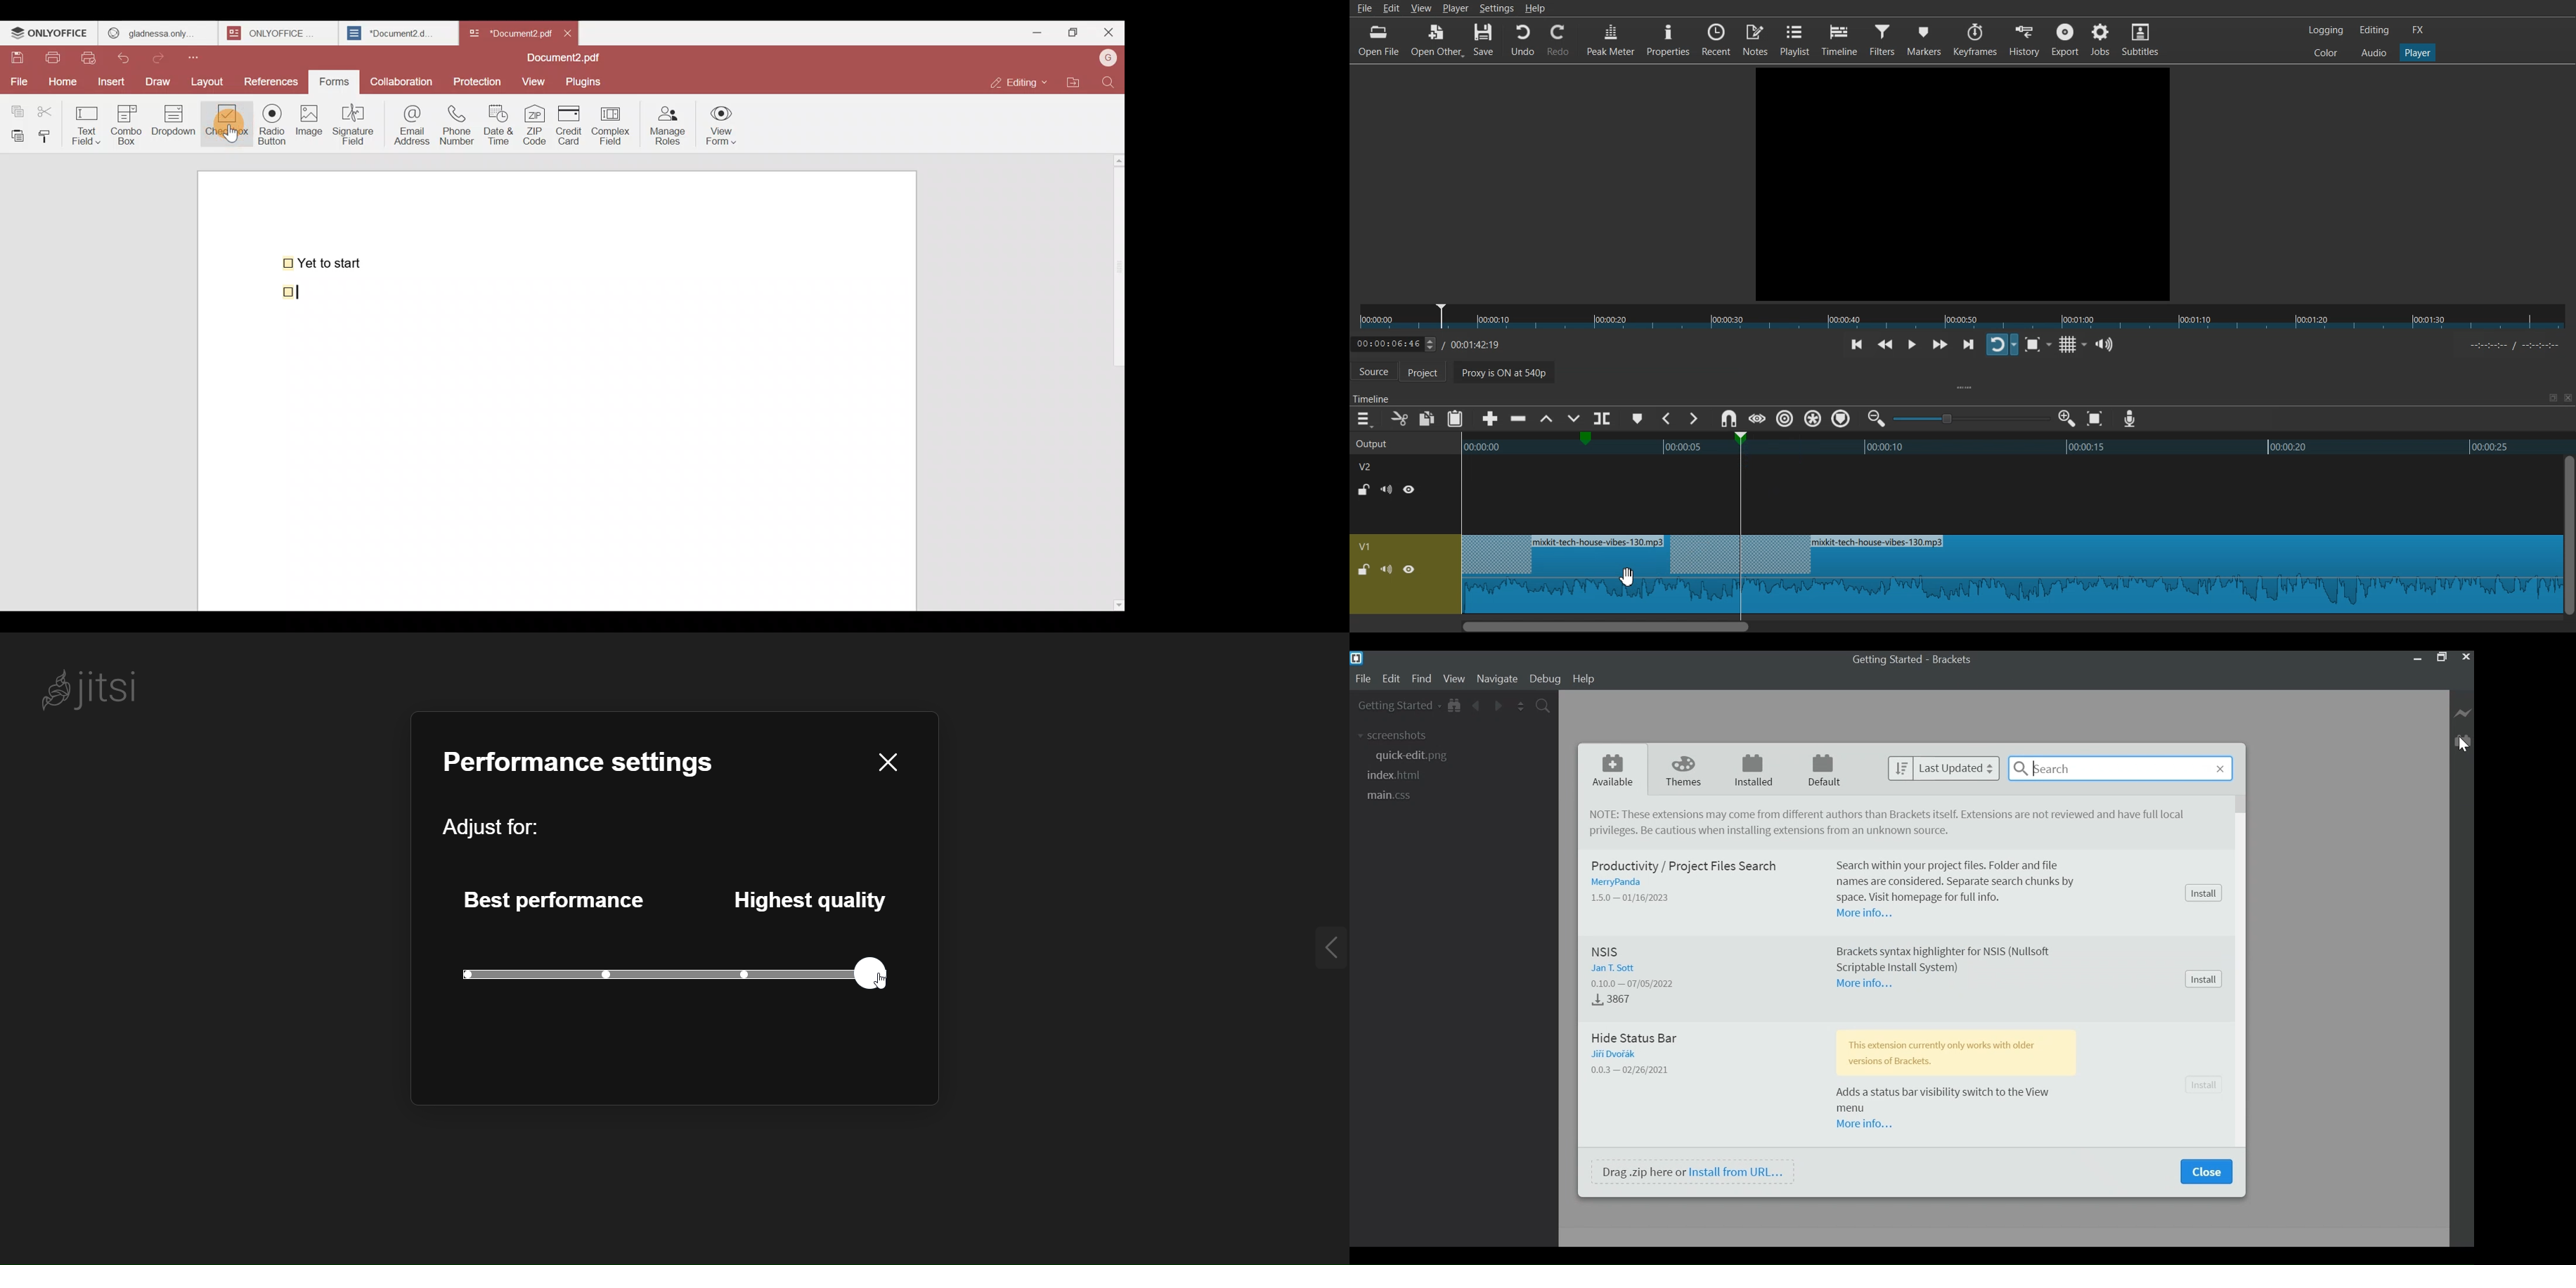 Image resolution: width=2576 pixels, height=1288 pixels. I want to click on Hide, so click(1410, 489).